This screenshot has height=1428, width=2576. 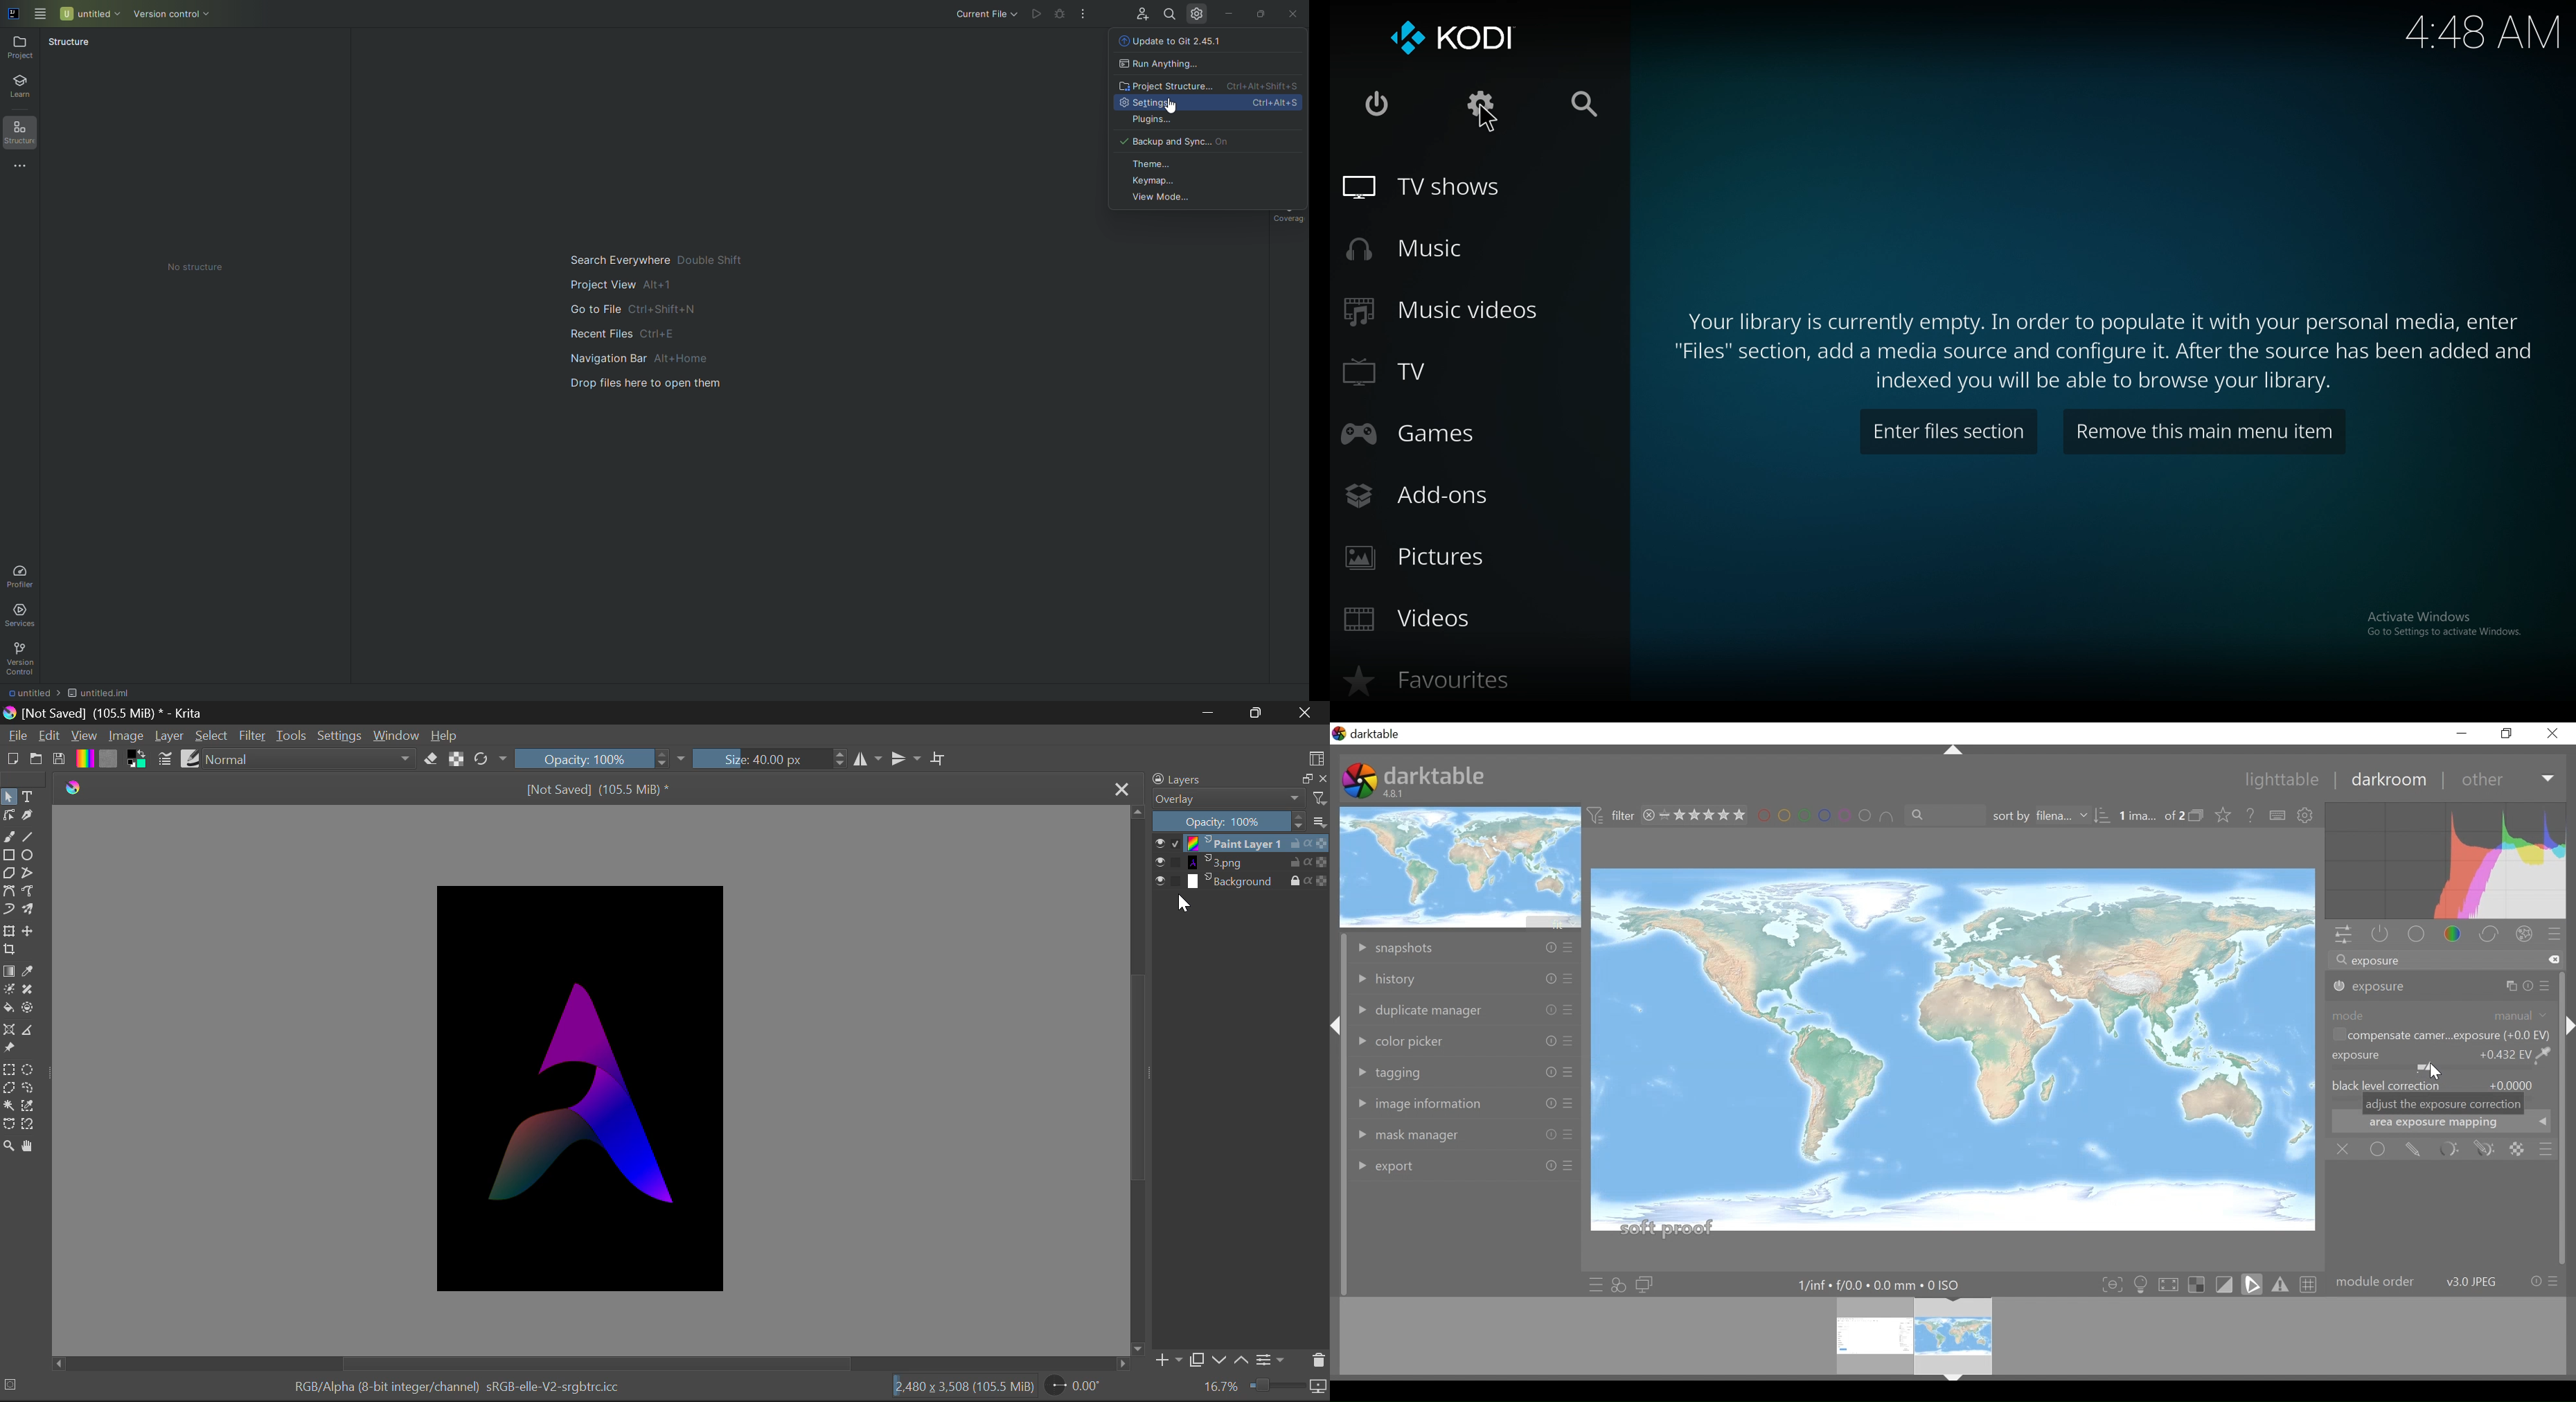 I want to click on toggle ISO 12646 color assessments conditions, so click(x=2143, y=1283).